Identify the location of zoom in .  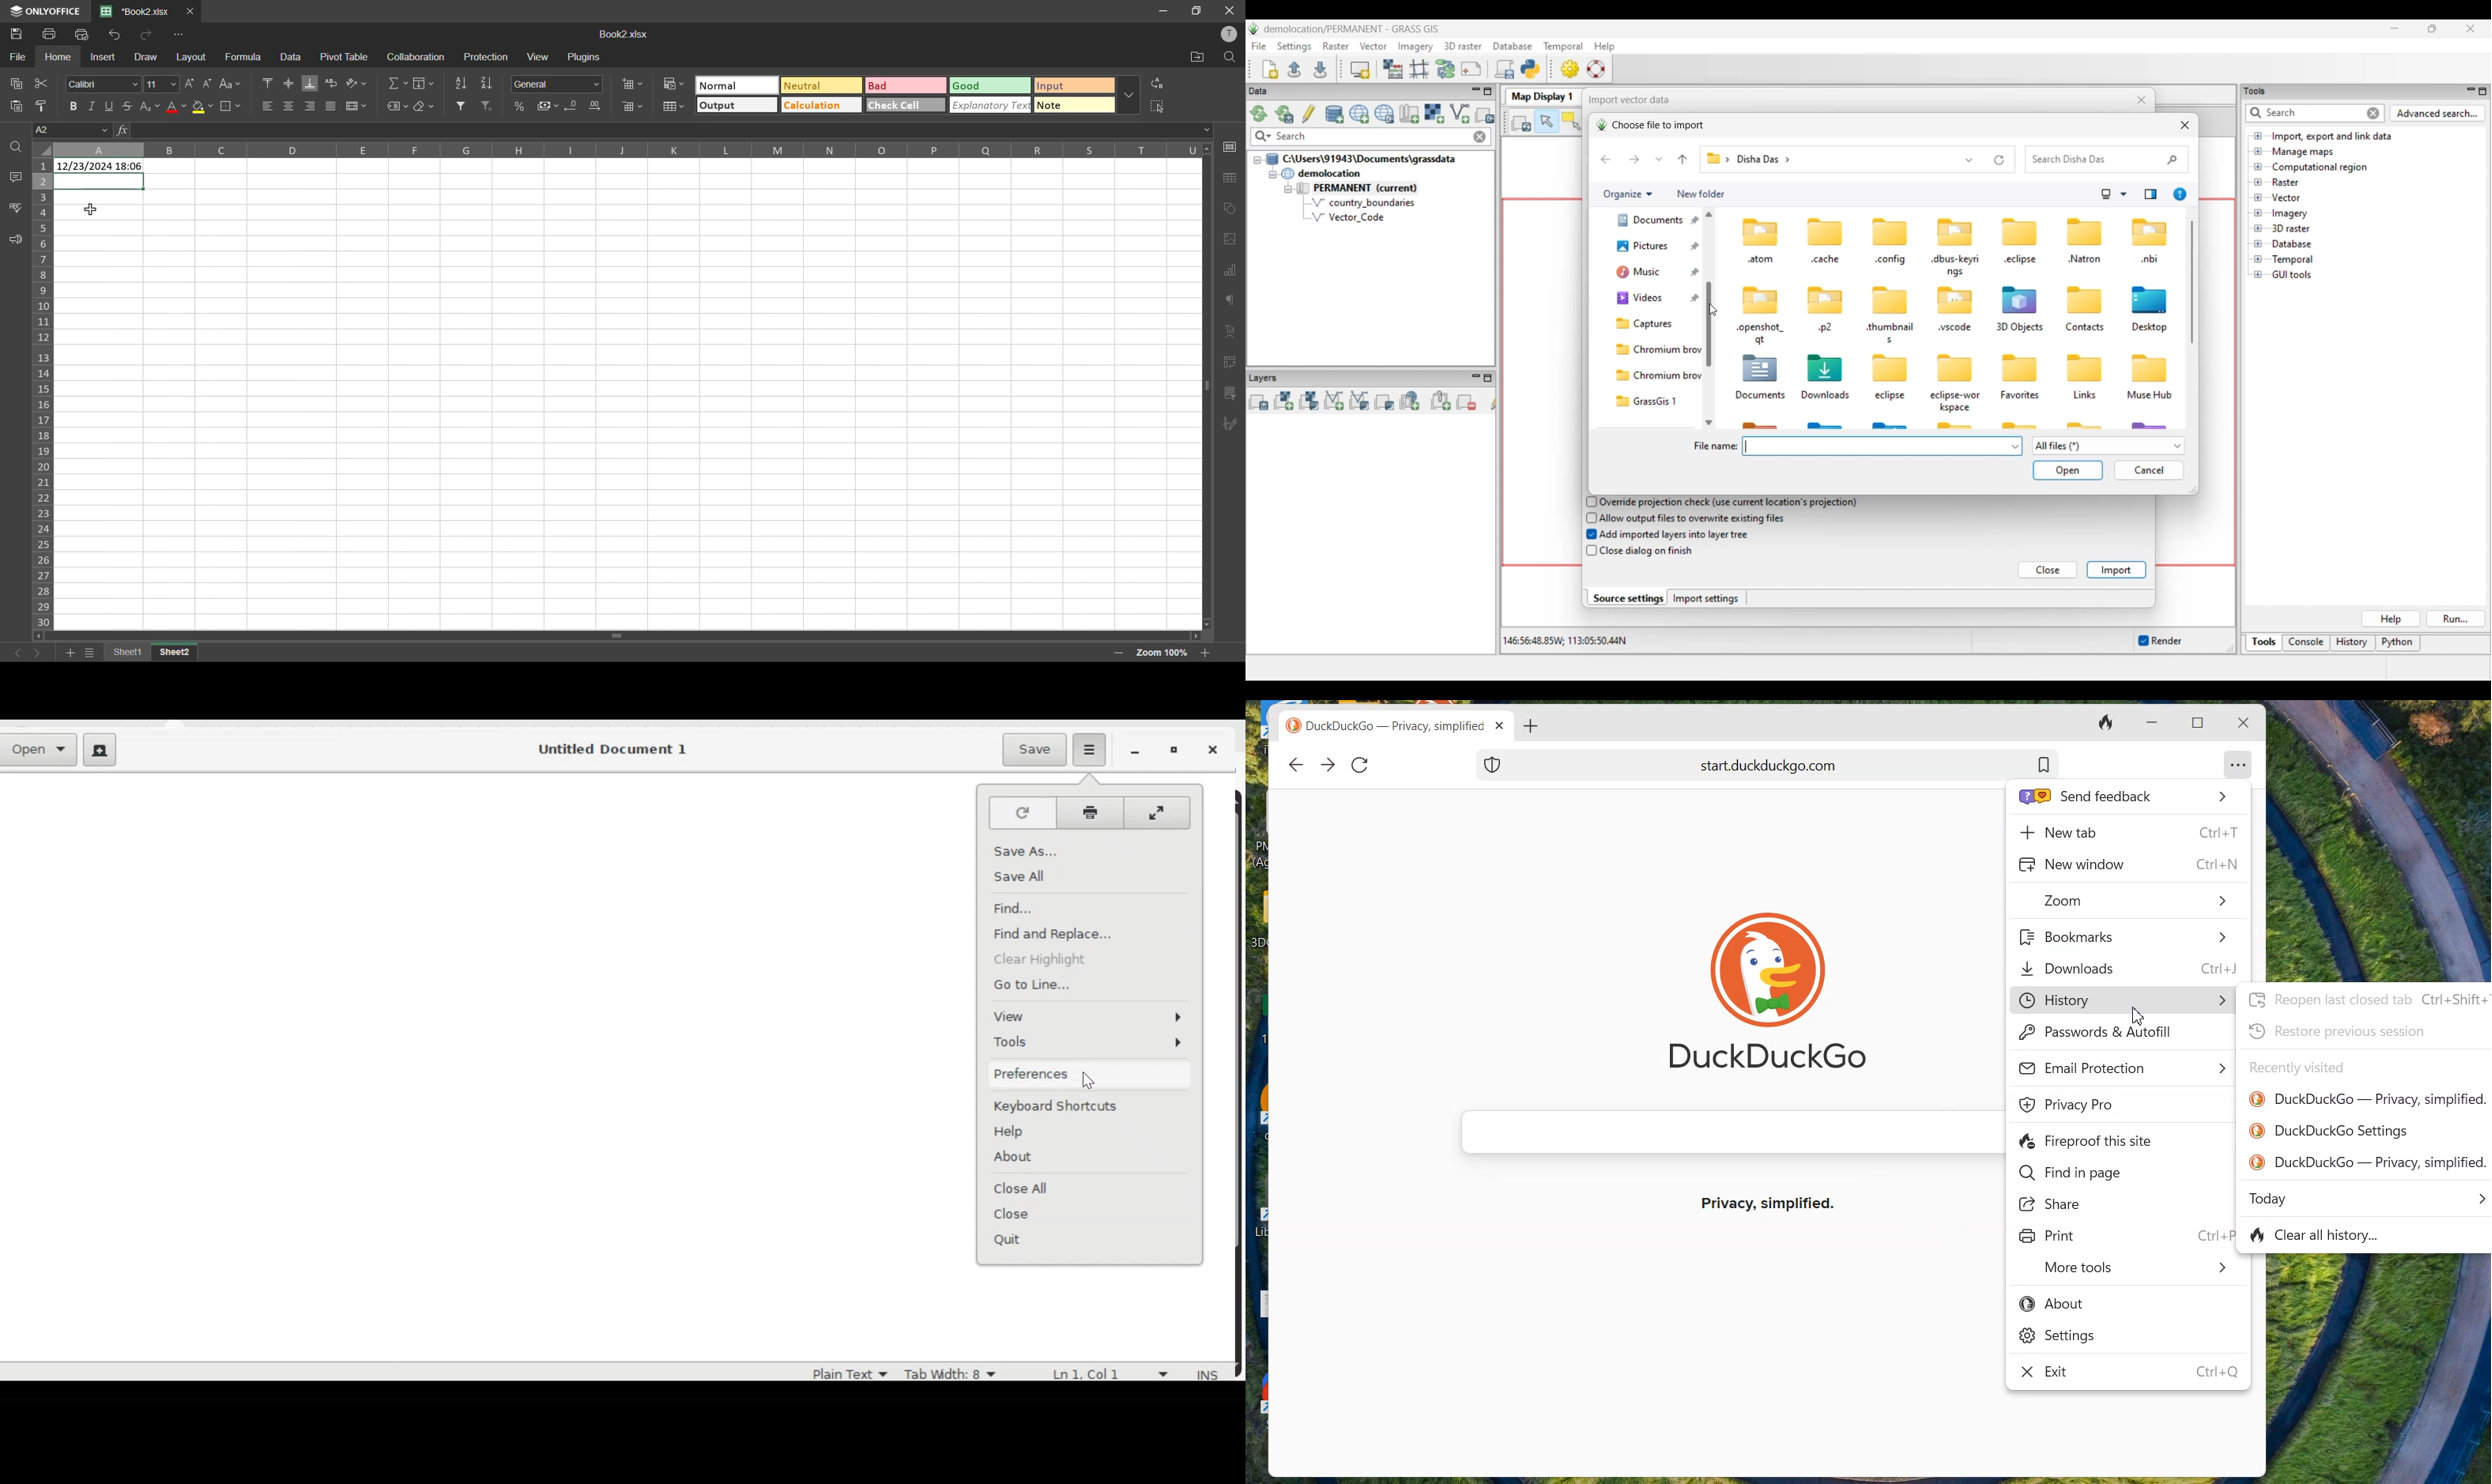
(1207, 653).